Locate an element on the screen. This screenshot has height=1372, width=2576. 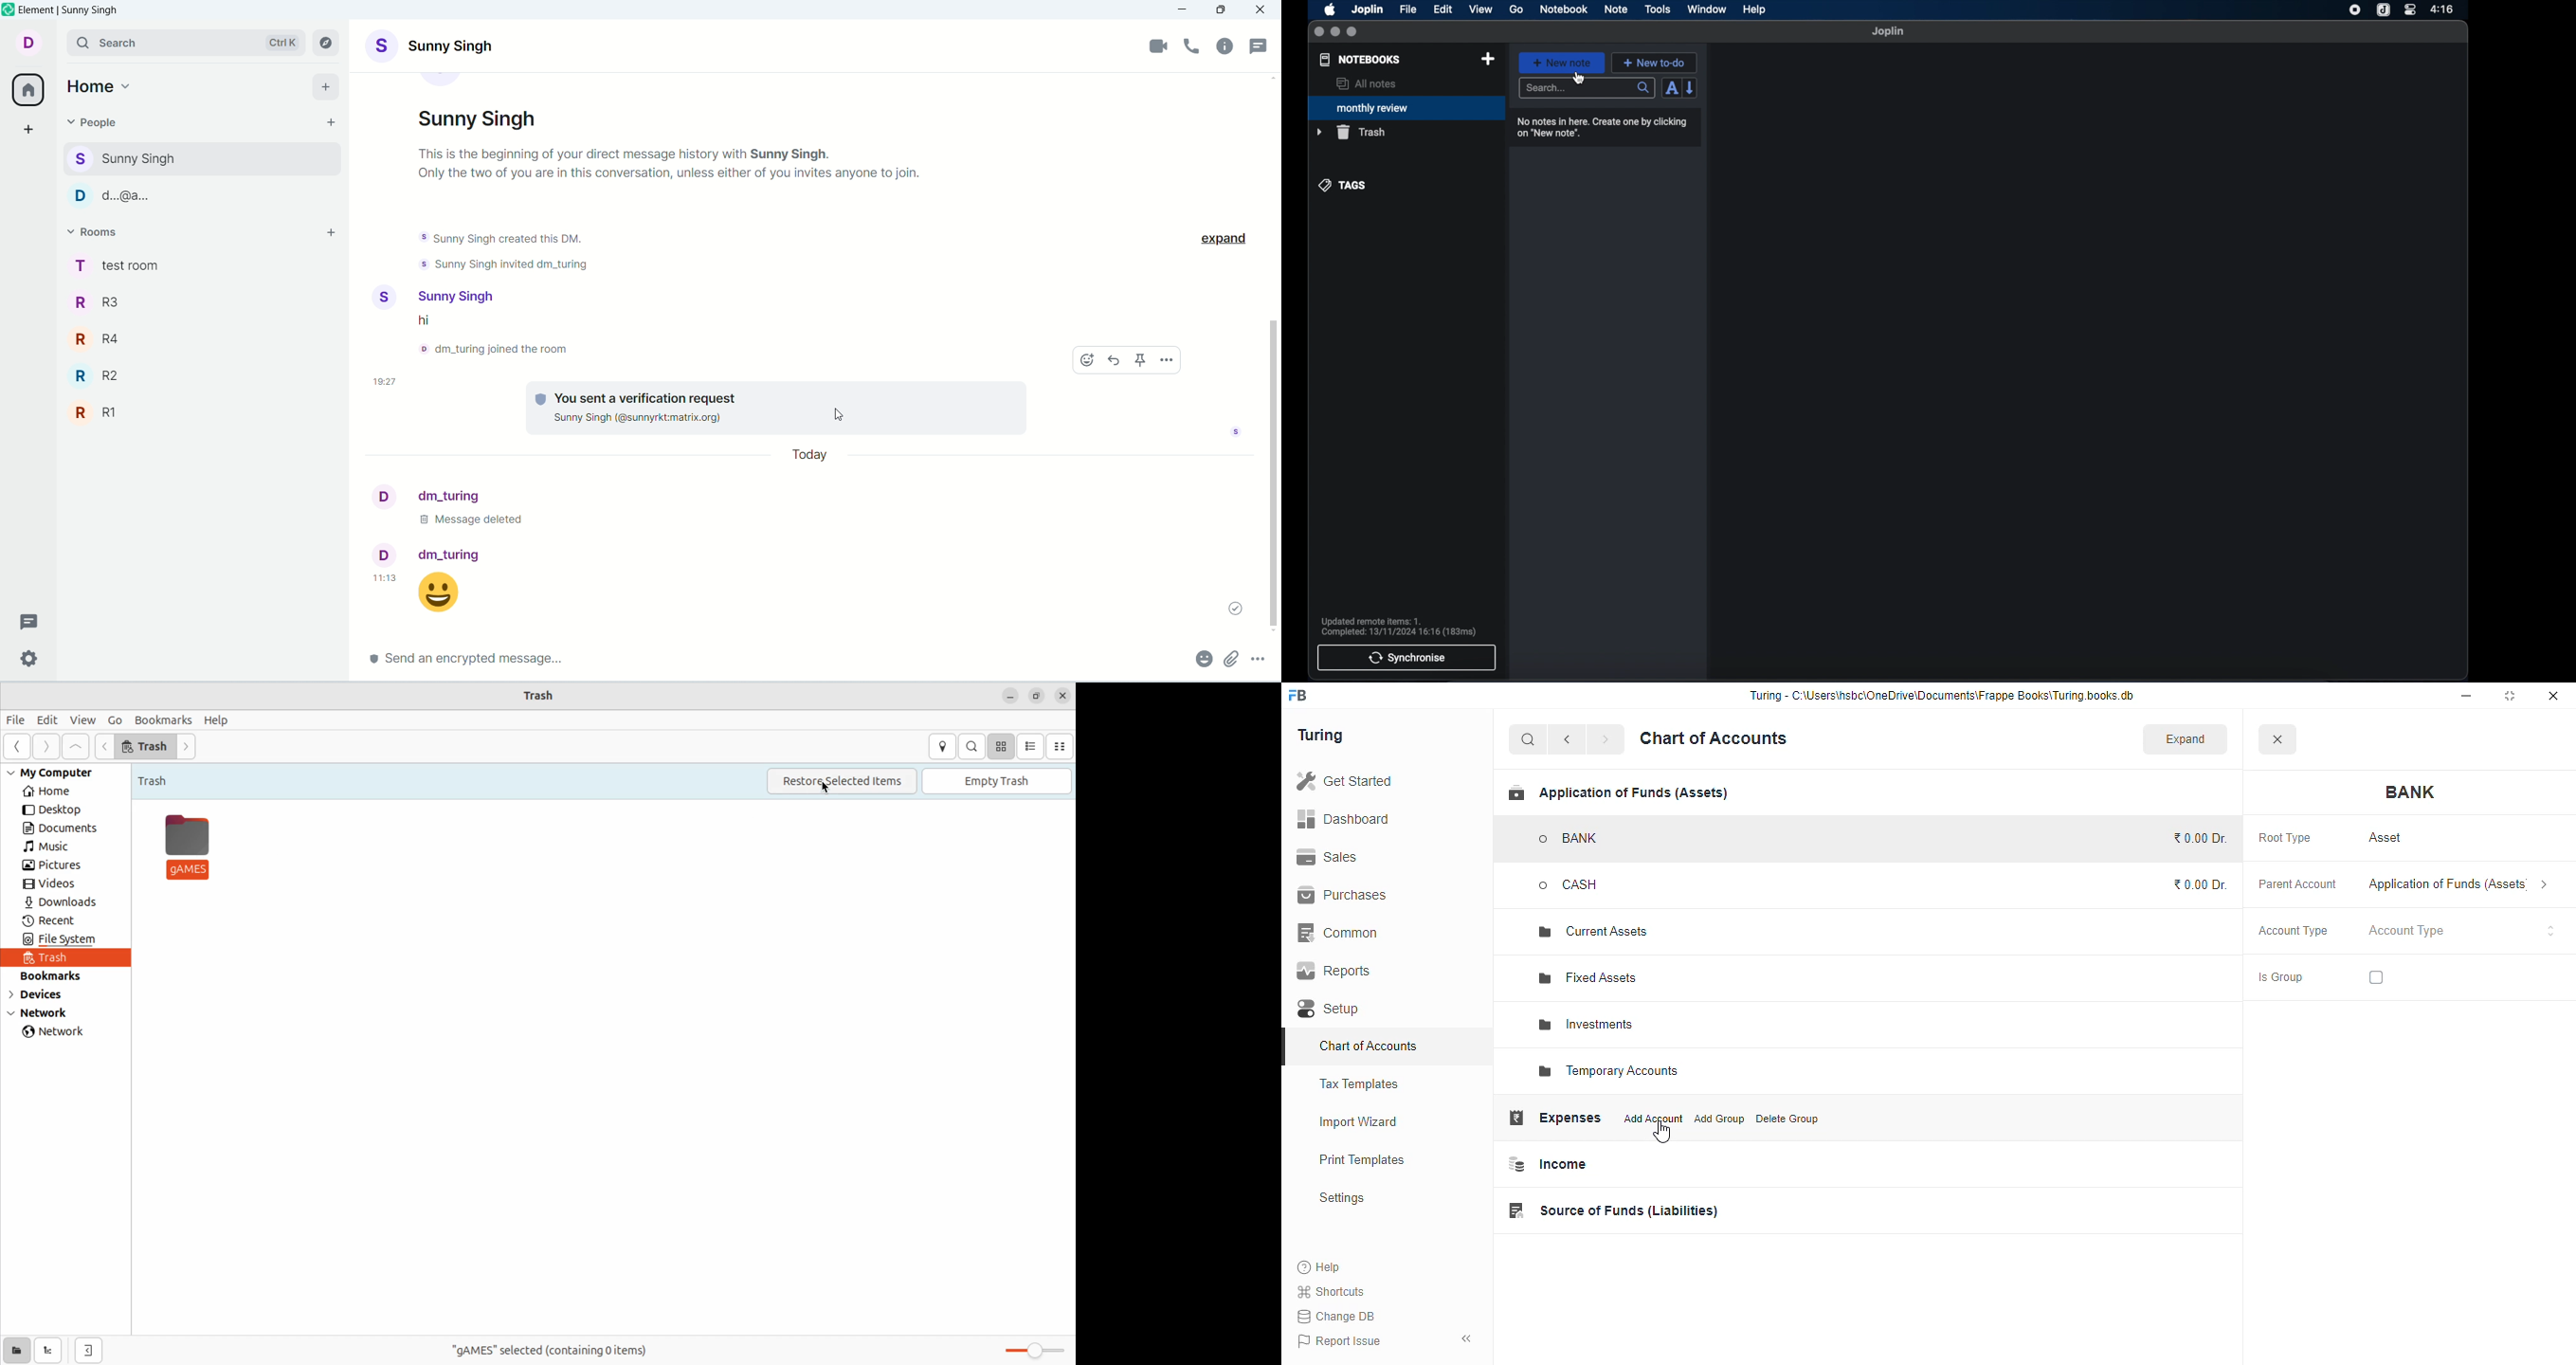
text is located at coordinates (497, 245).